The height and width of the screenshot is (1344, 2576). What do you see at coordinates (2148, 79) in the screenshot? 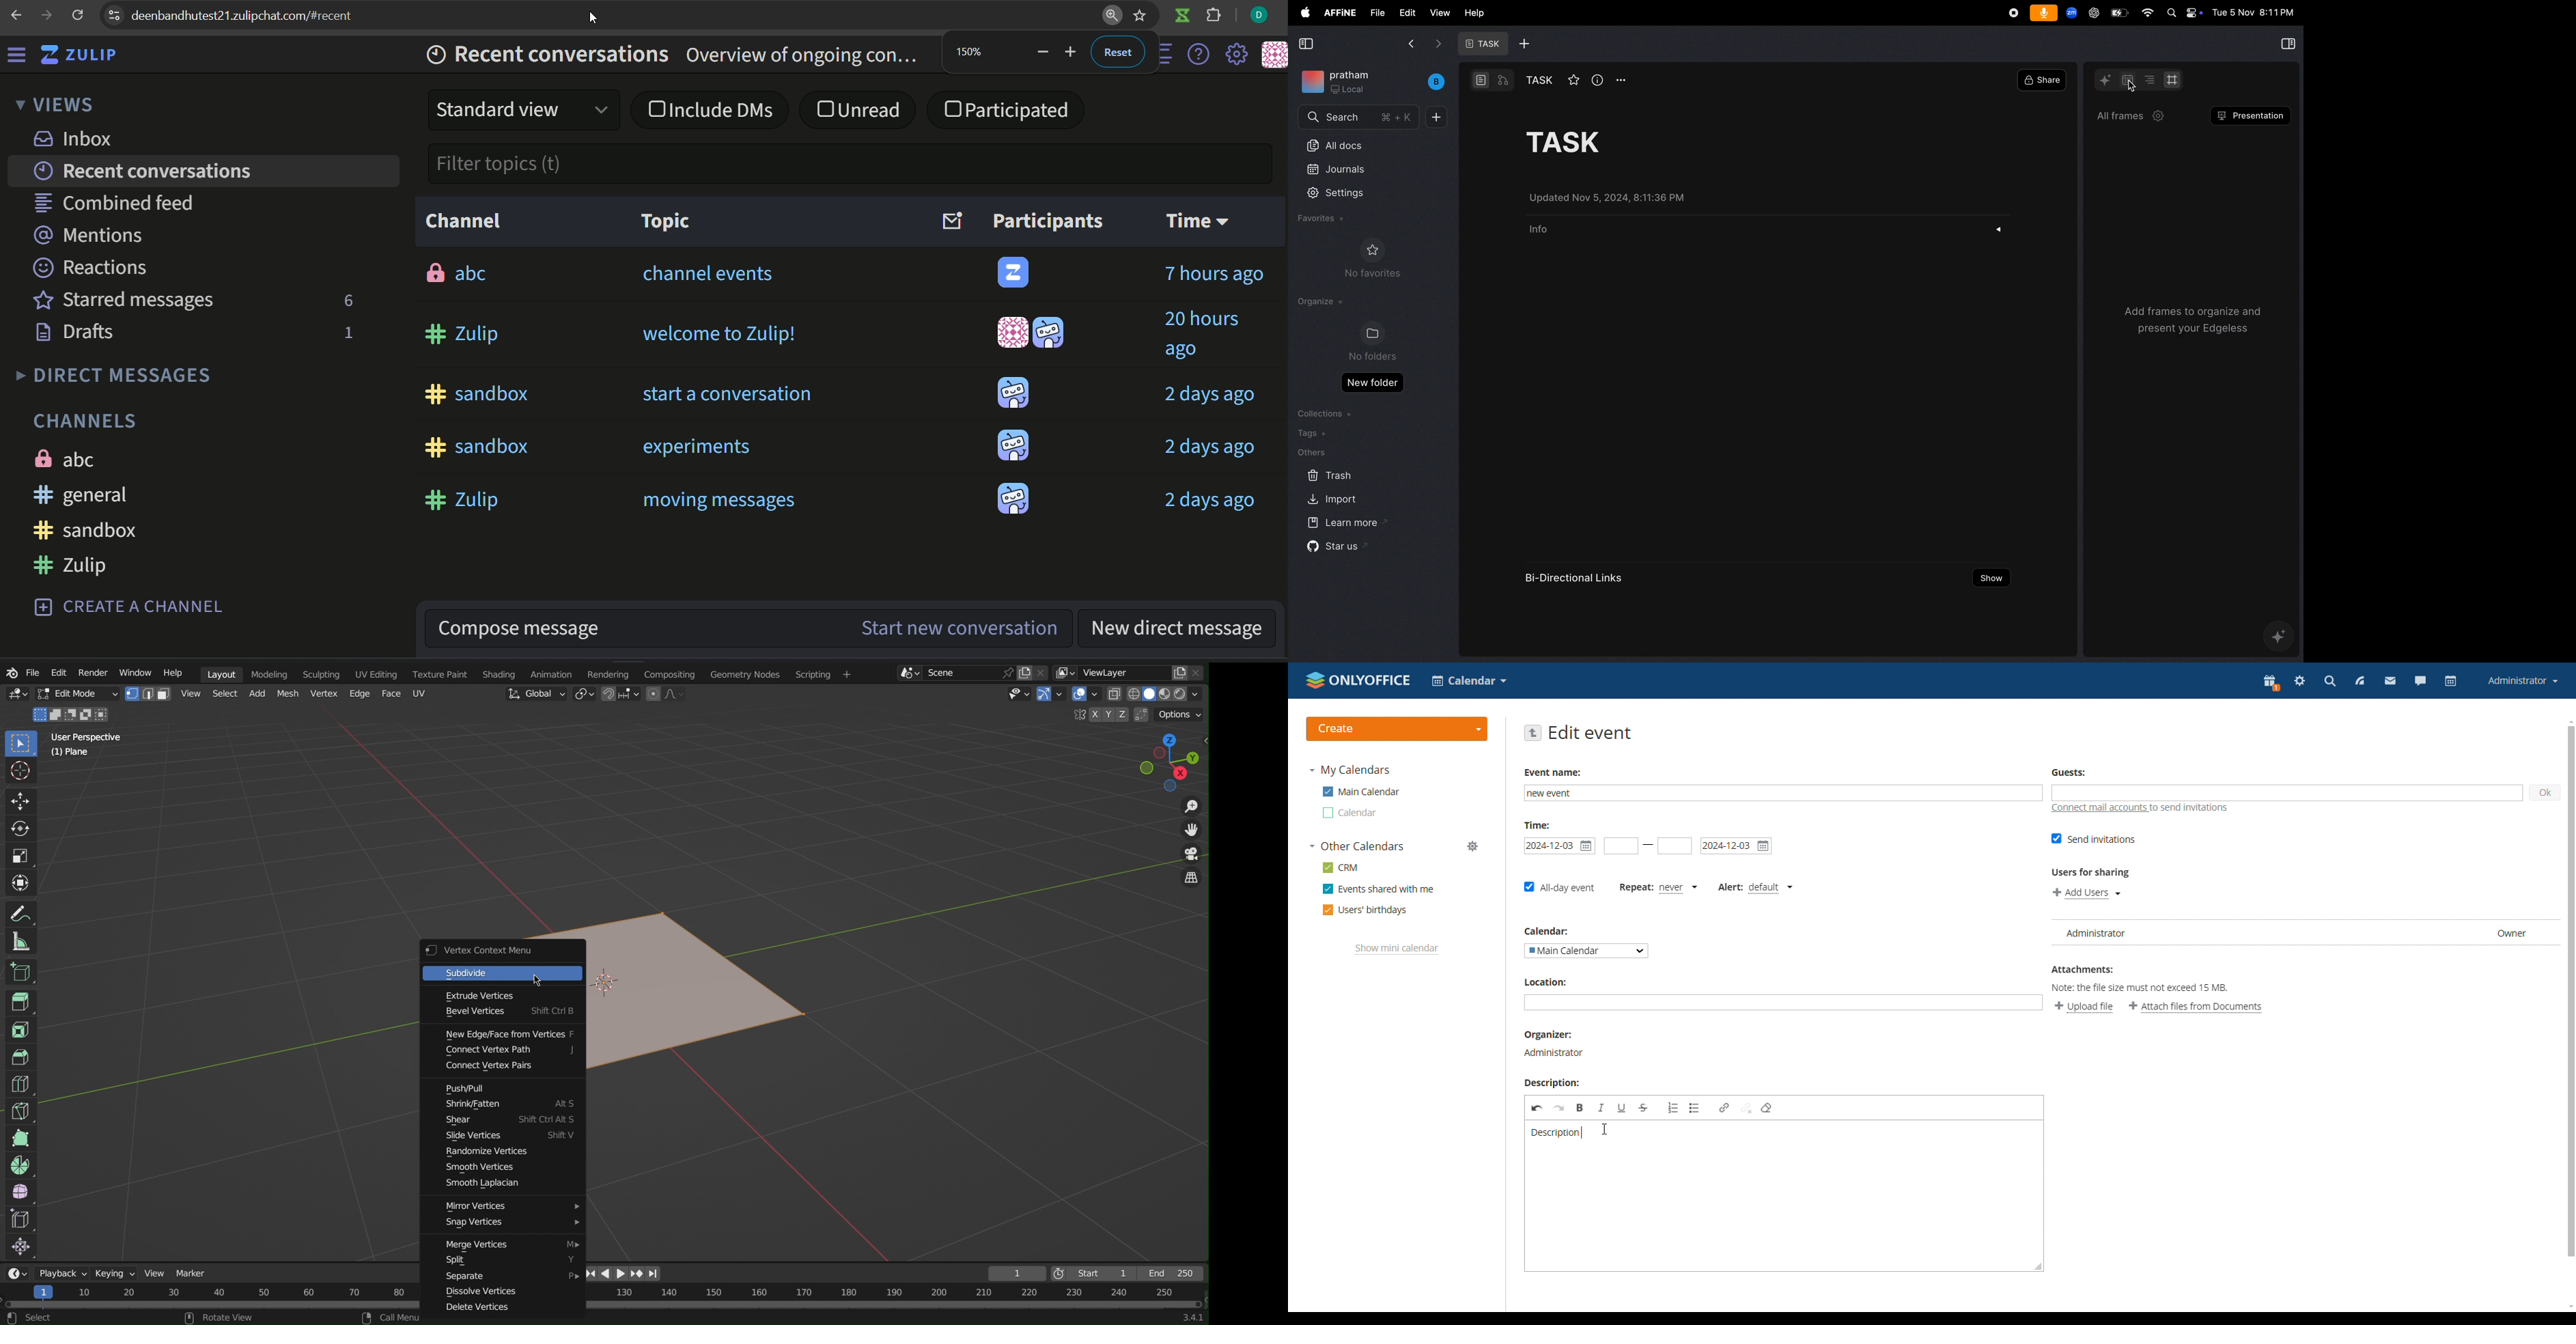
I see `list` at bounding box center [2148, 79].